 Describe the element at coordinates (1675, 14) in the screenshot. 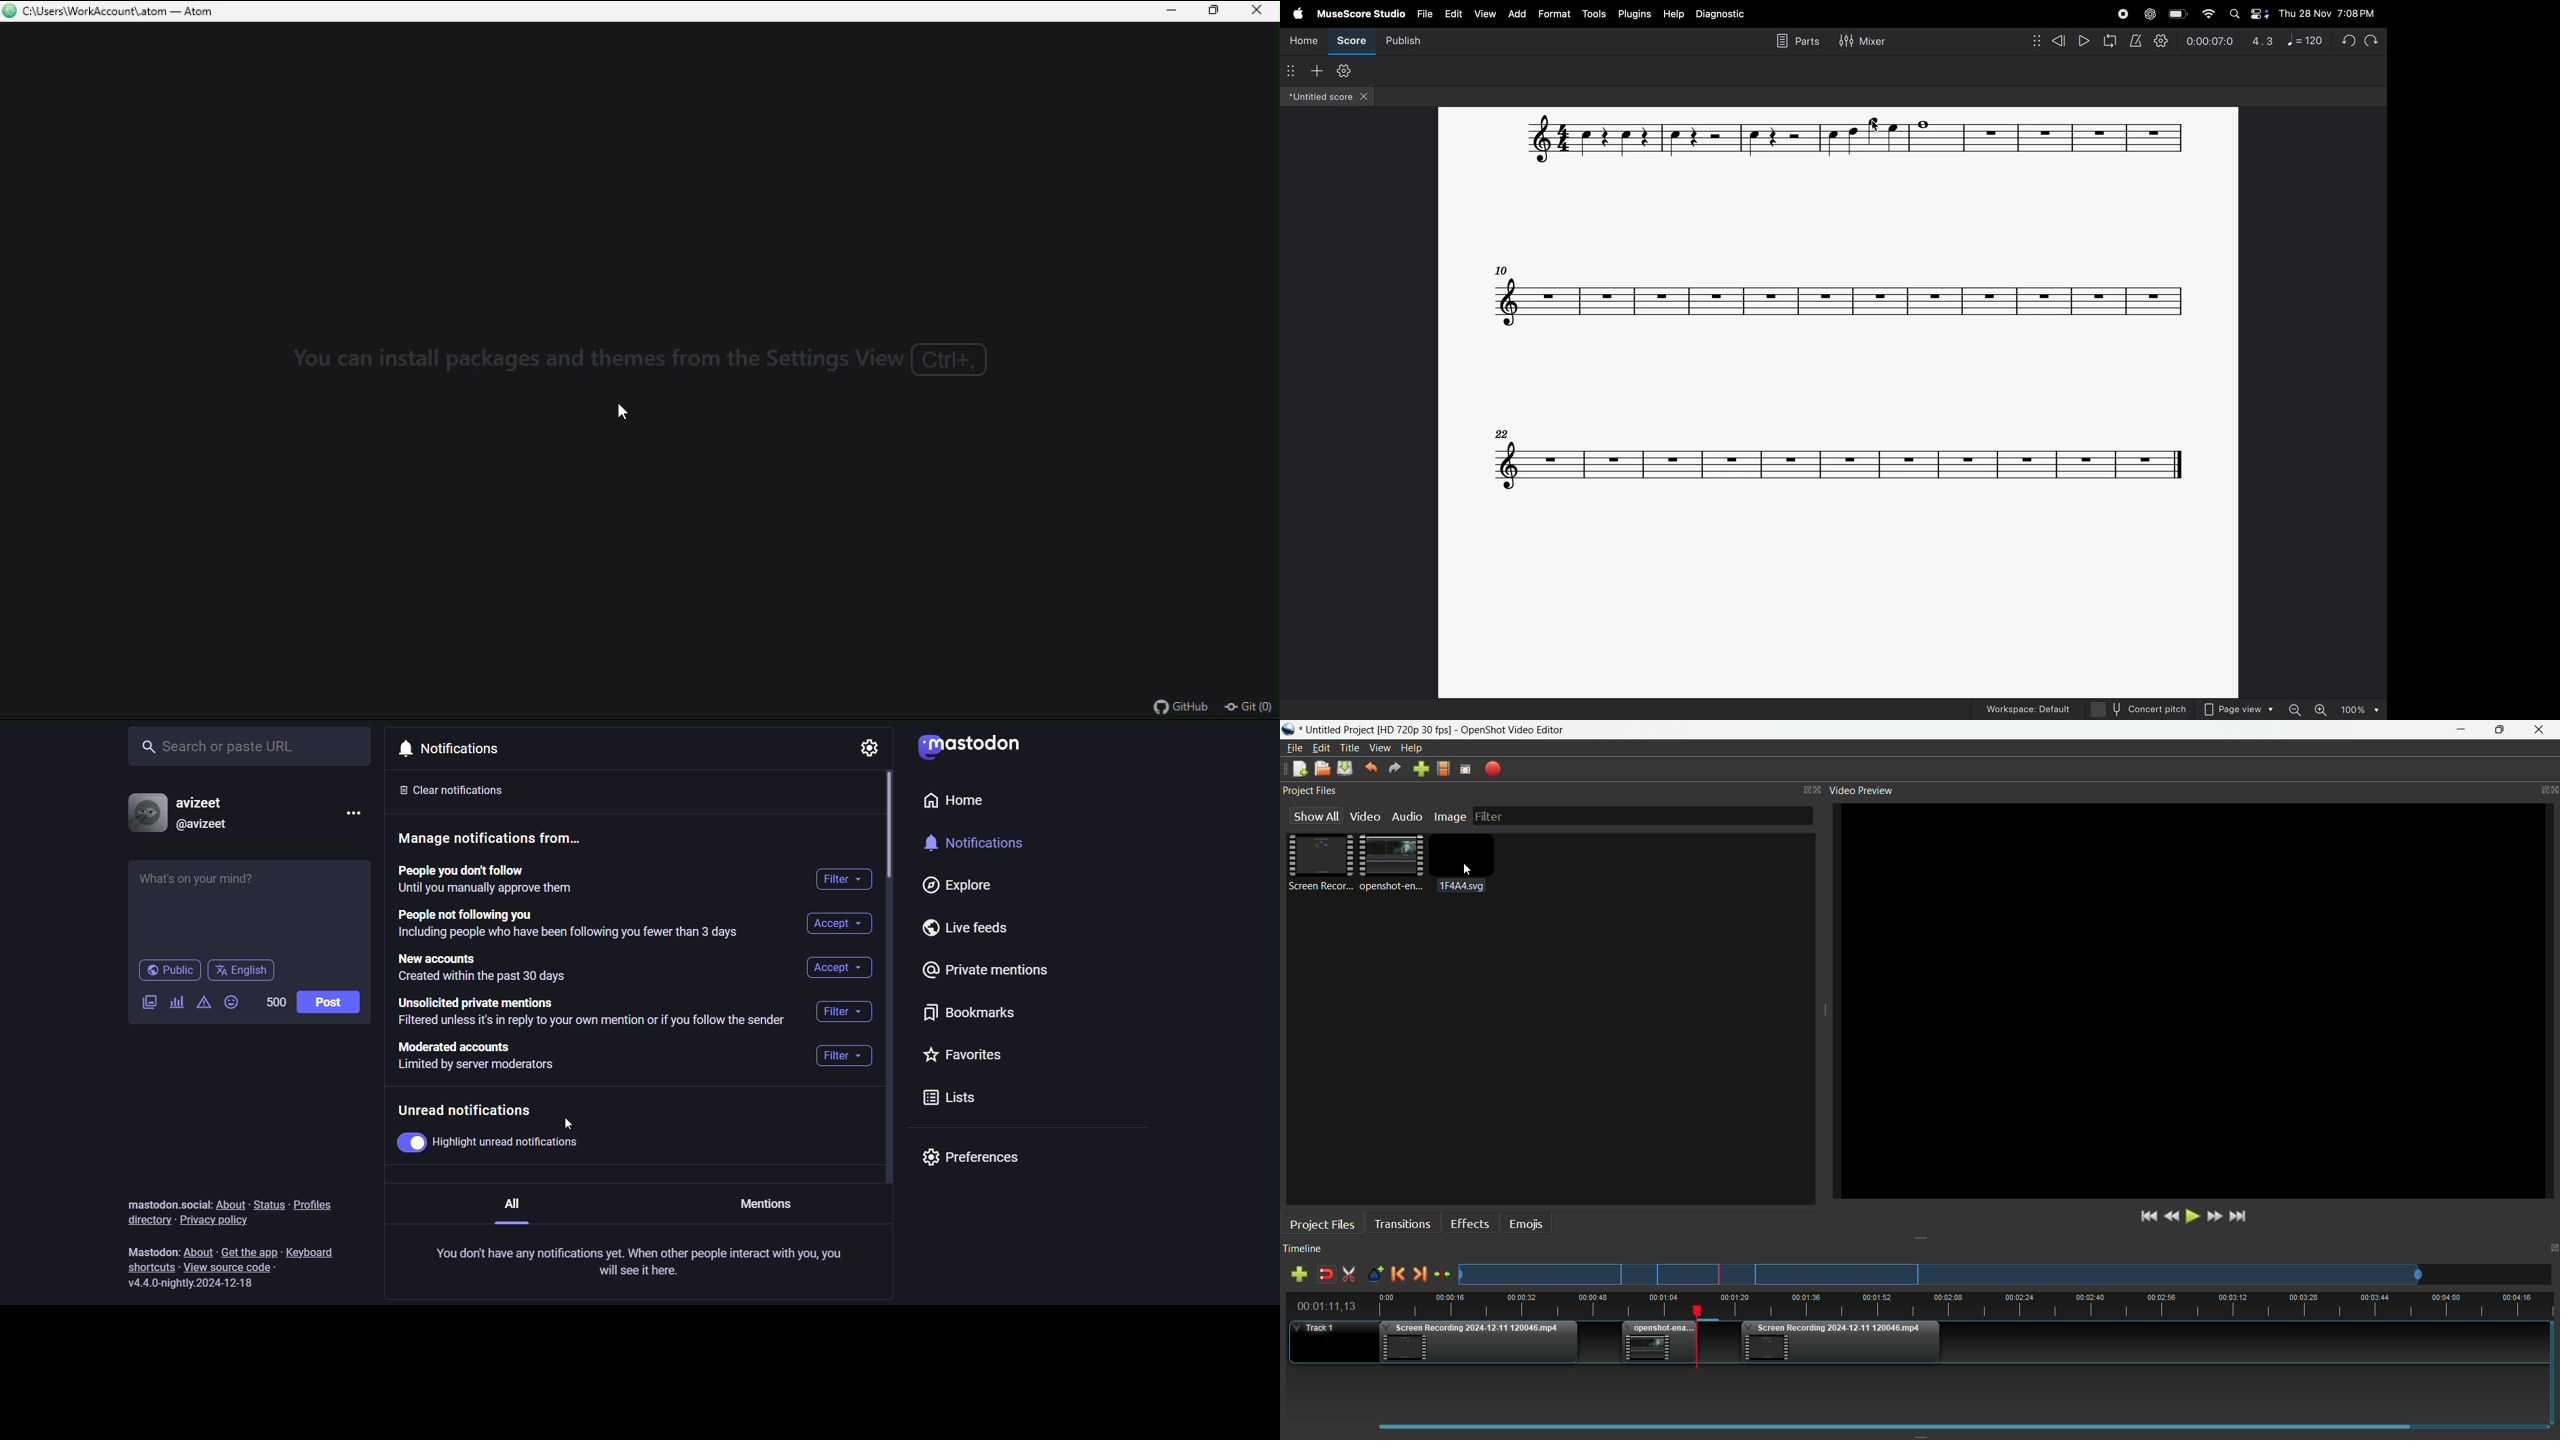

I see `help` at that location.